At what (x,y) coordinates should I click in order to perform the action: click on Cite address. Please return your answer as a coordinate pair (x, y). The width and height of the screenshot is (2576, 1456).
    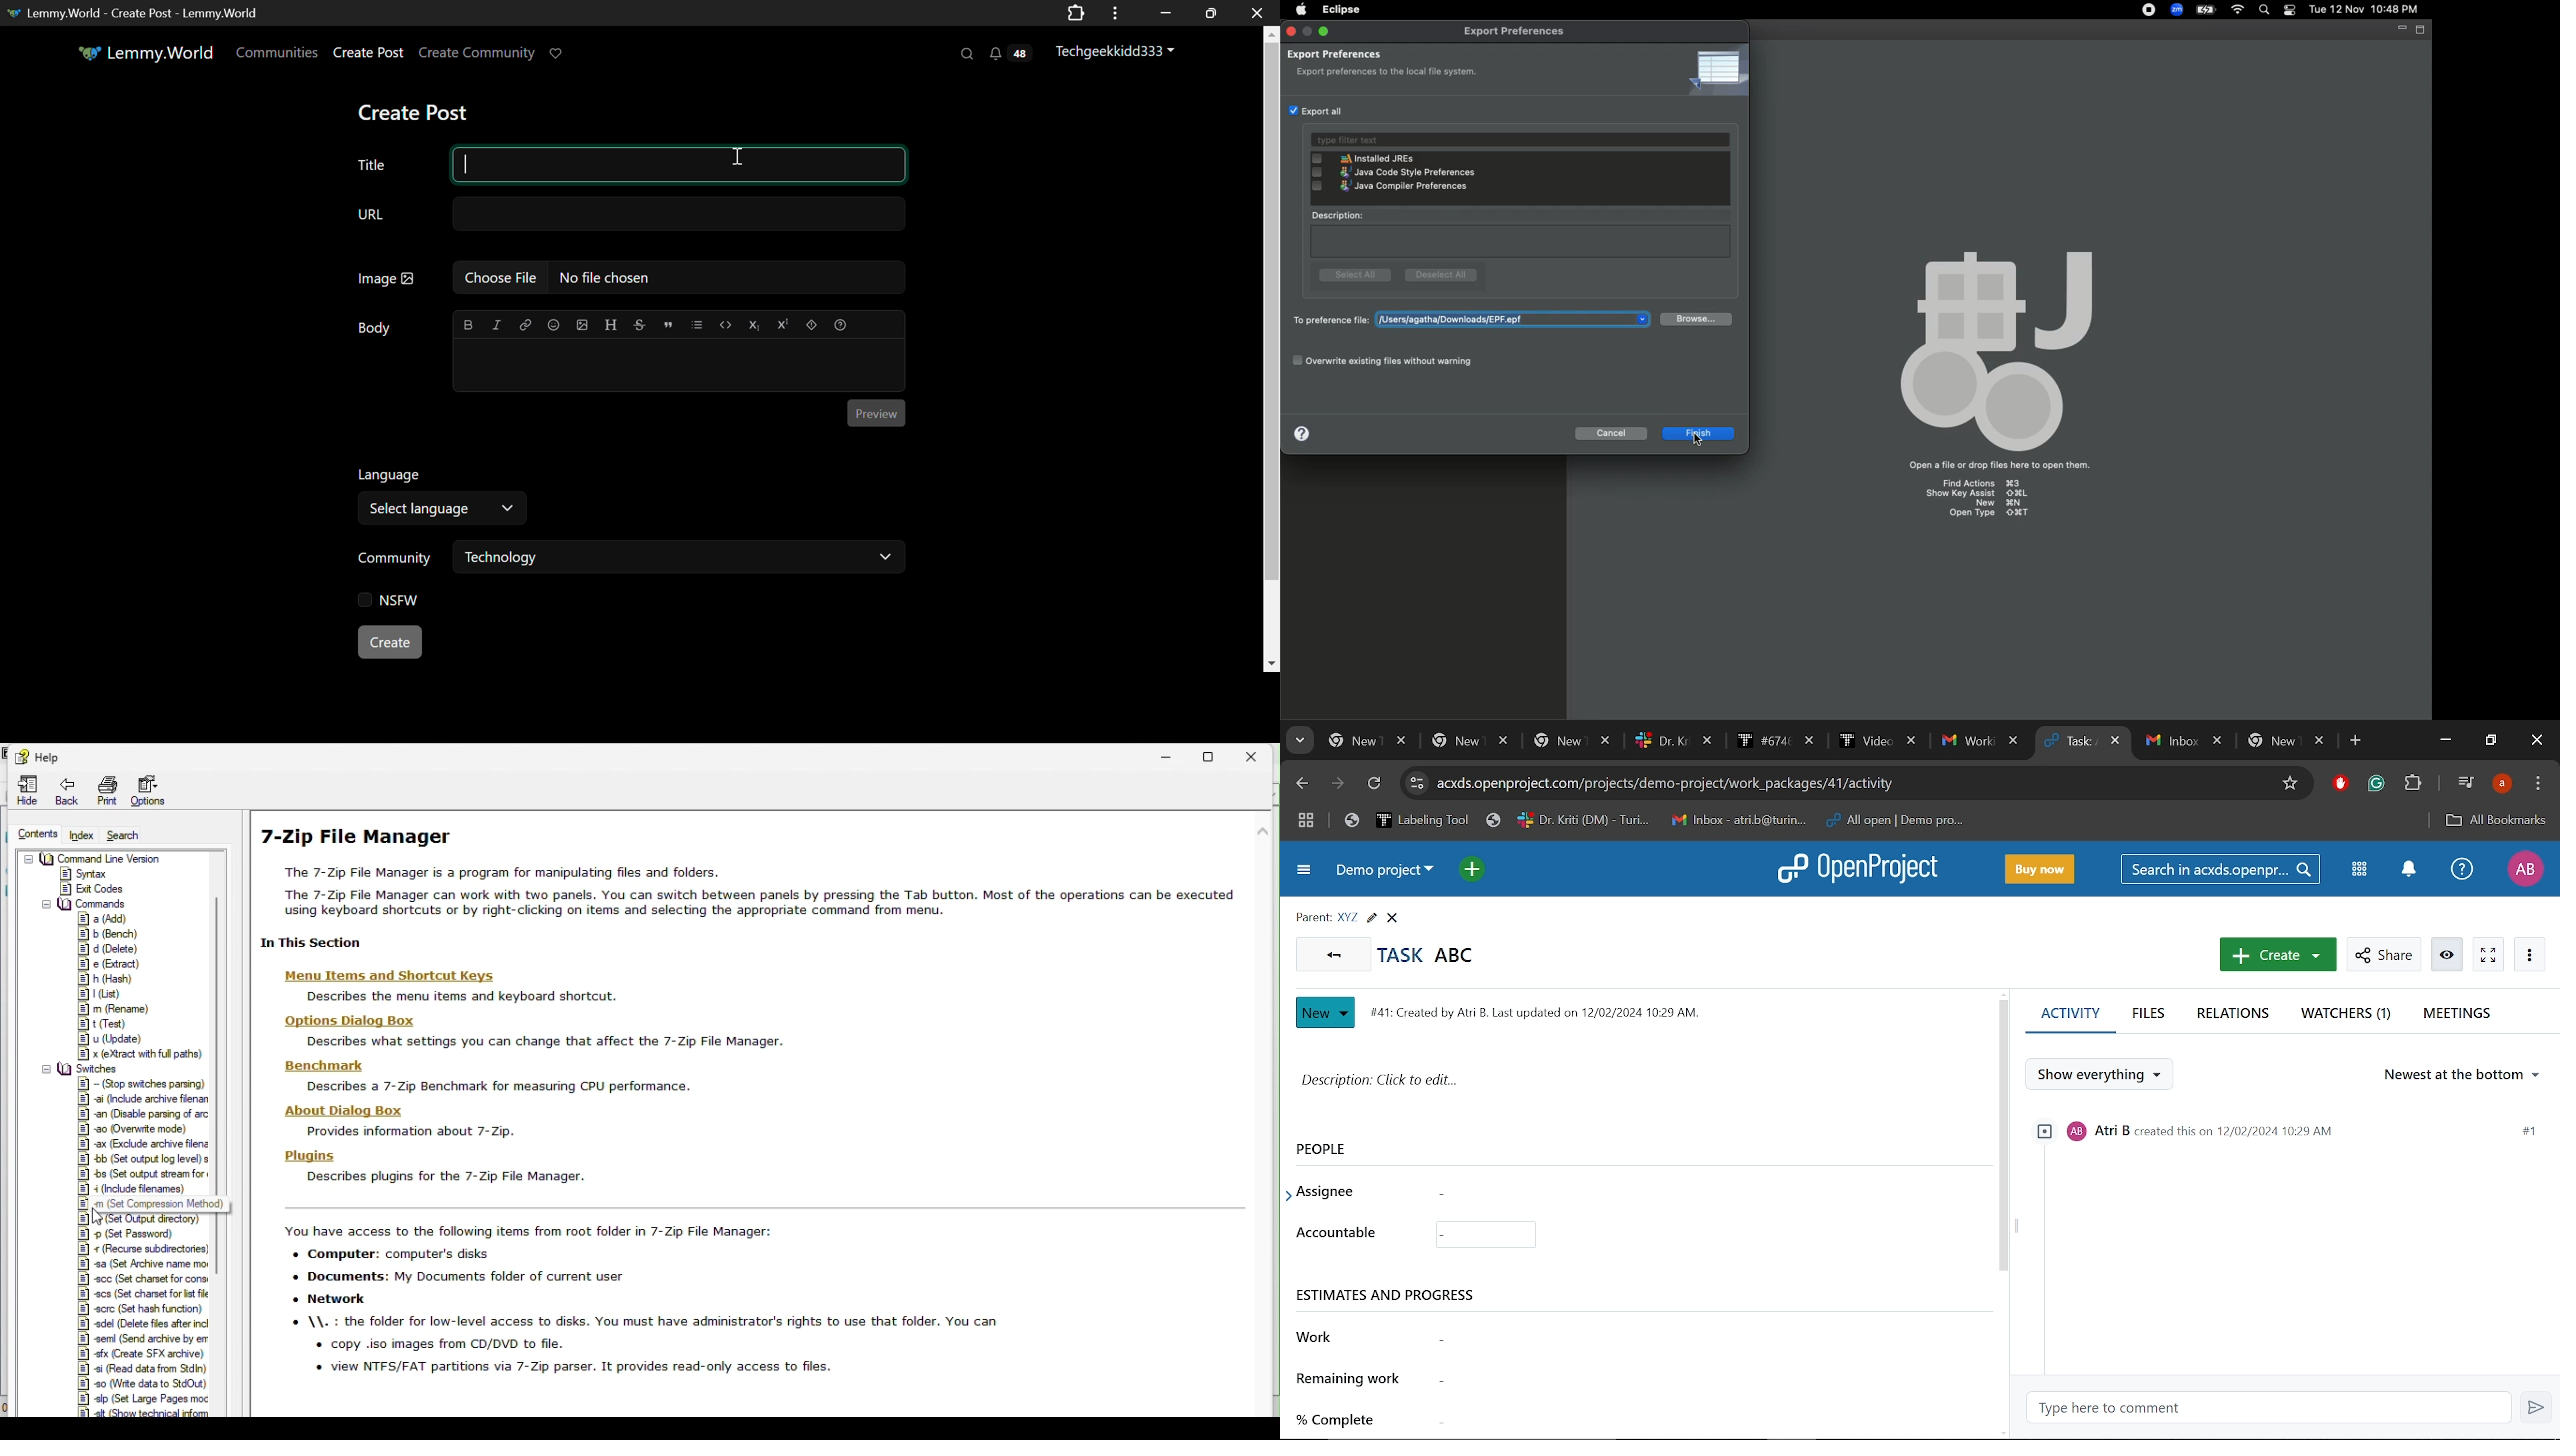
    Looking at the image, I should click on (1853, 783).